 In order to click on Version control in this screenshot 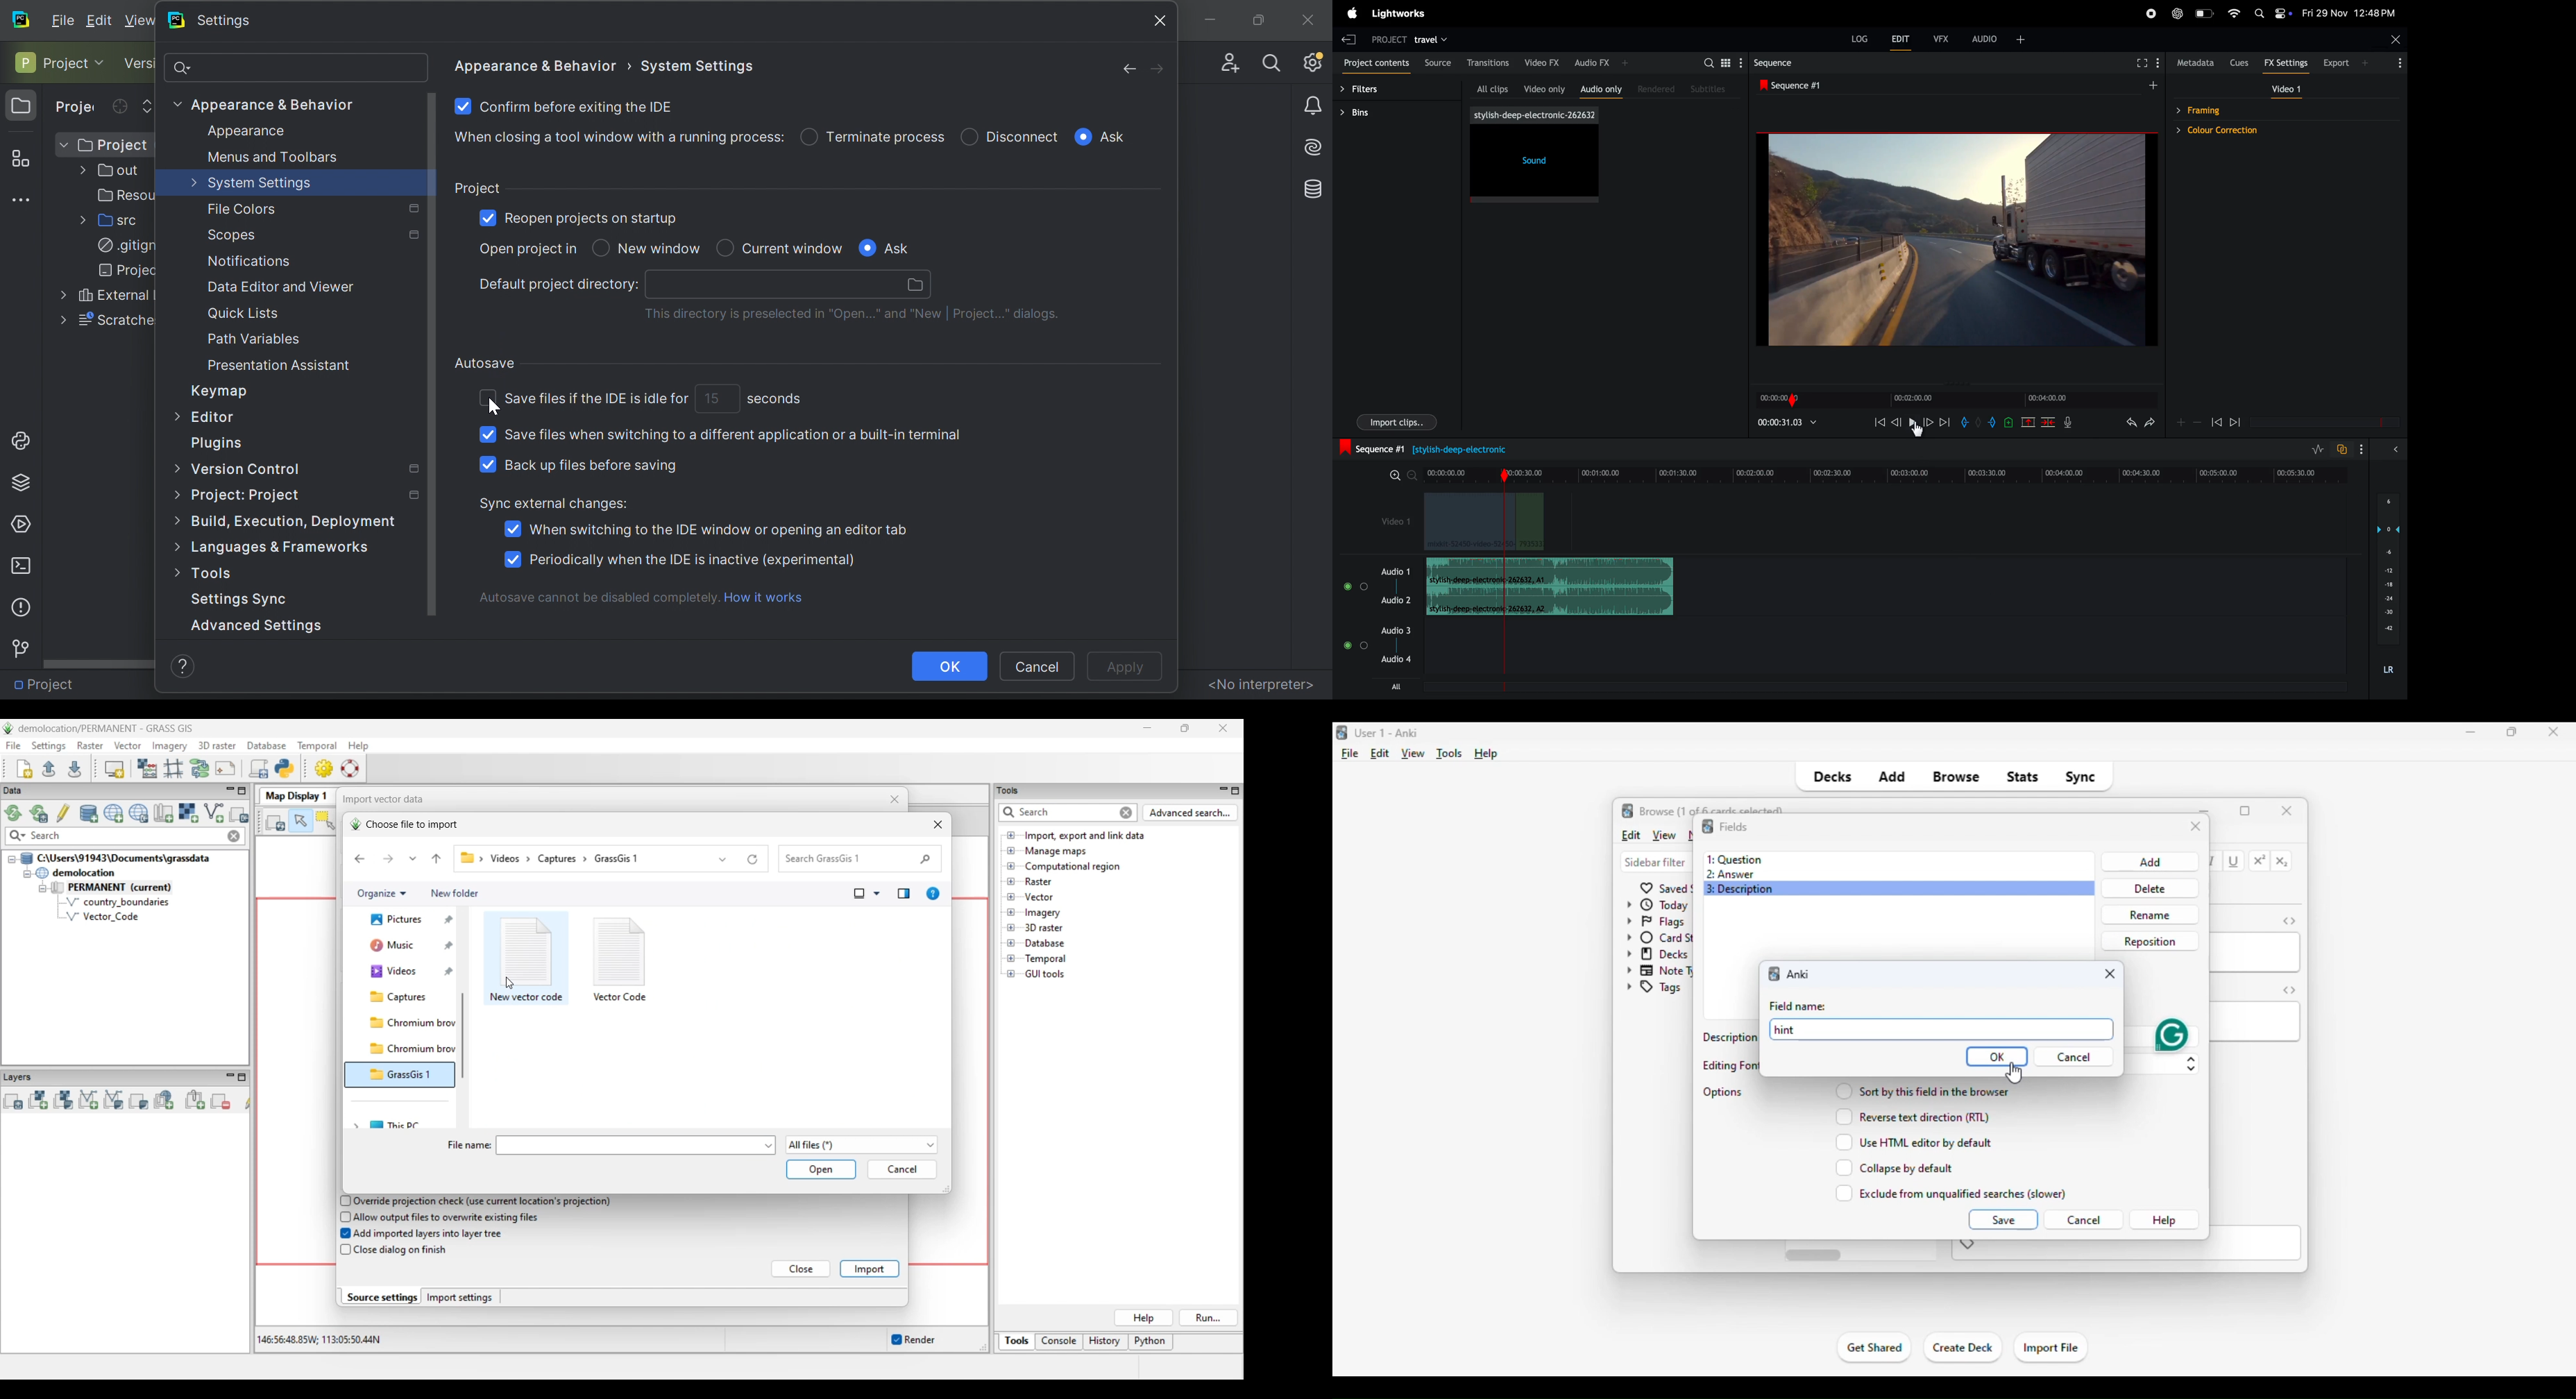, I will do `click(246, 470)`.